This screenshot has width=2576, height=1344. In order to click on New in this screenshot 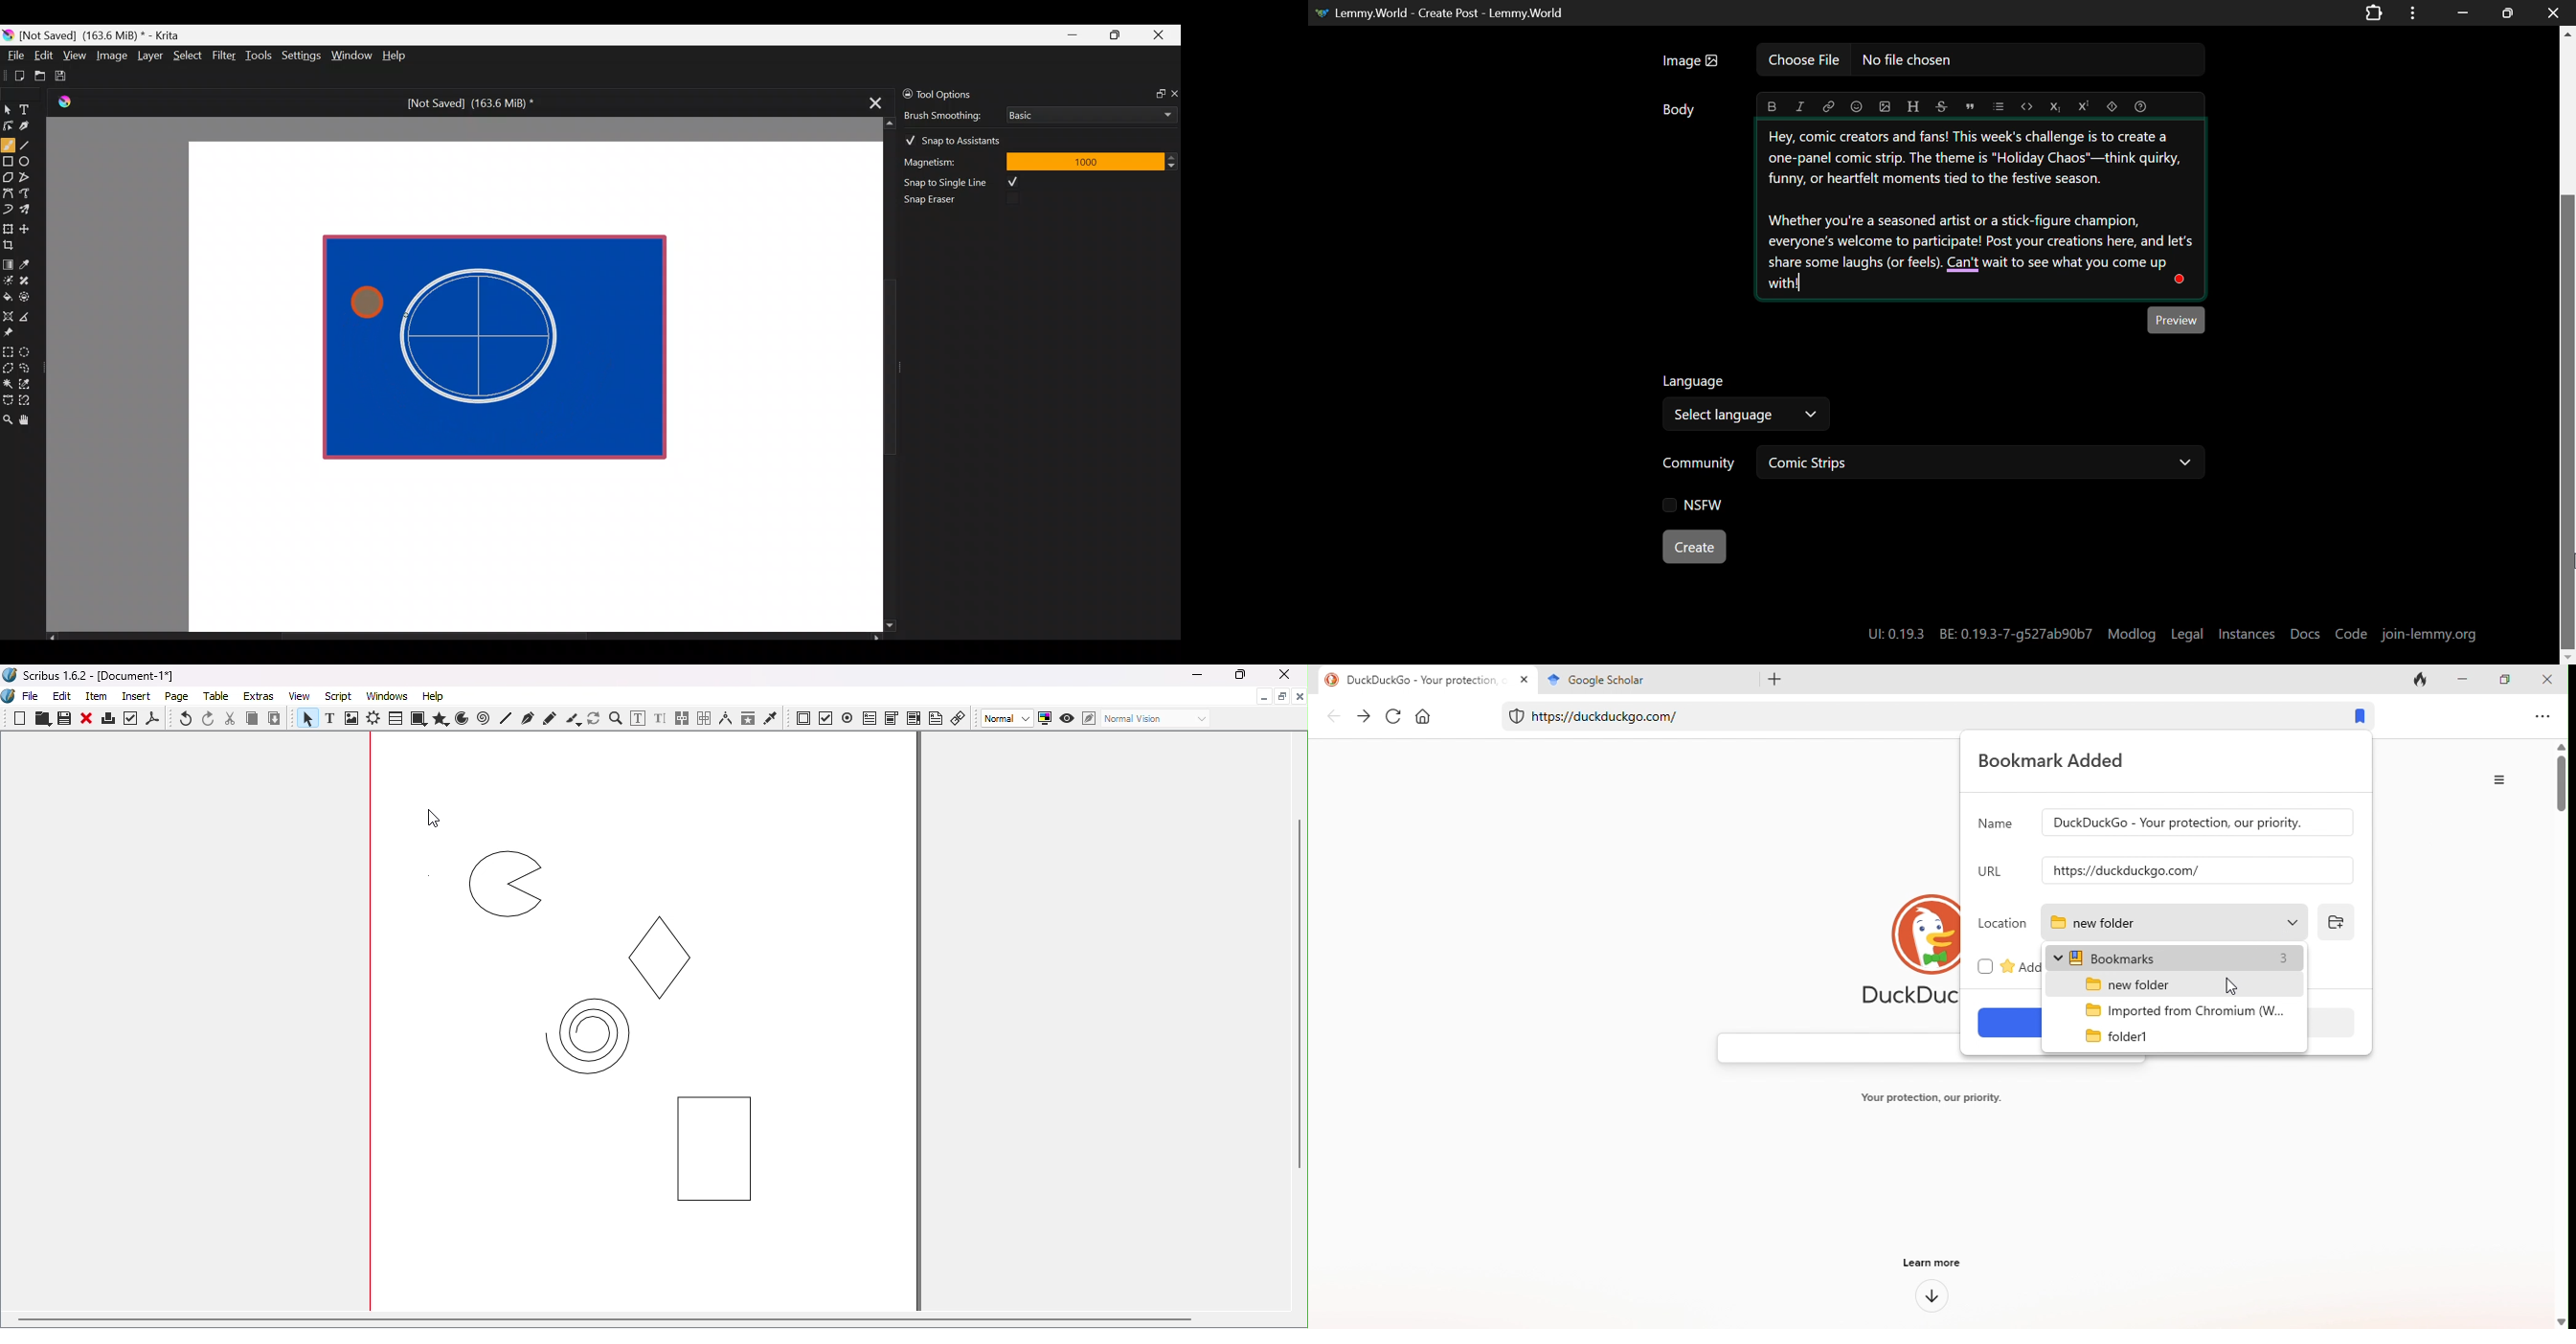, I will do `click(20, 718)`.